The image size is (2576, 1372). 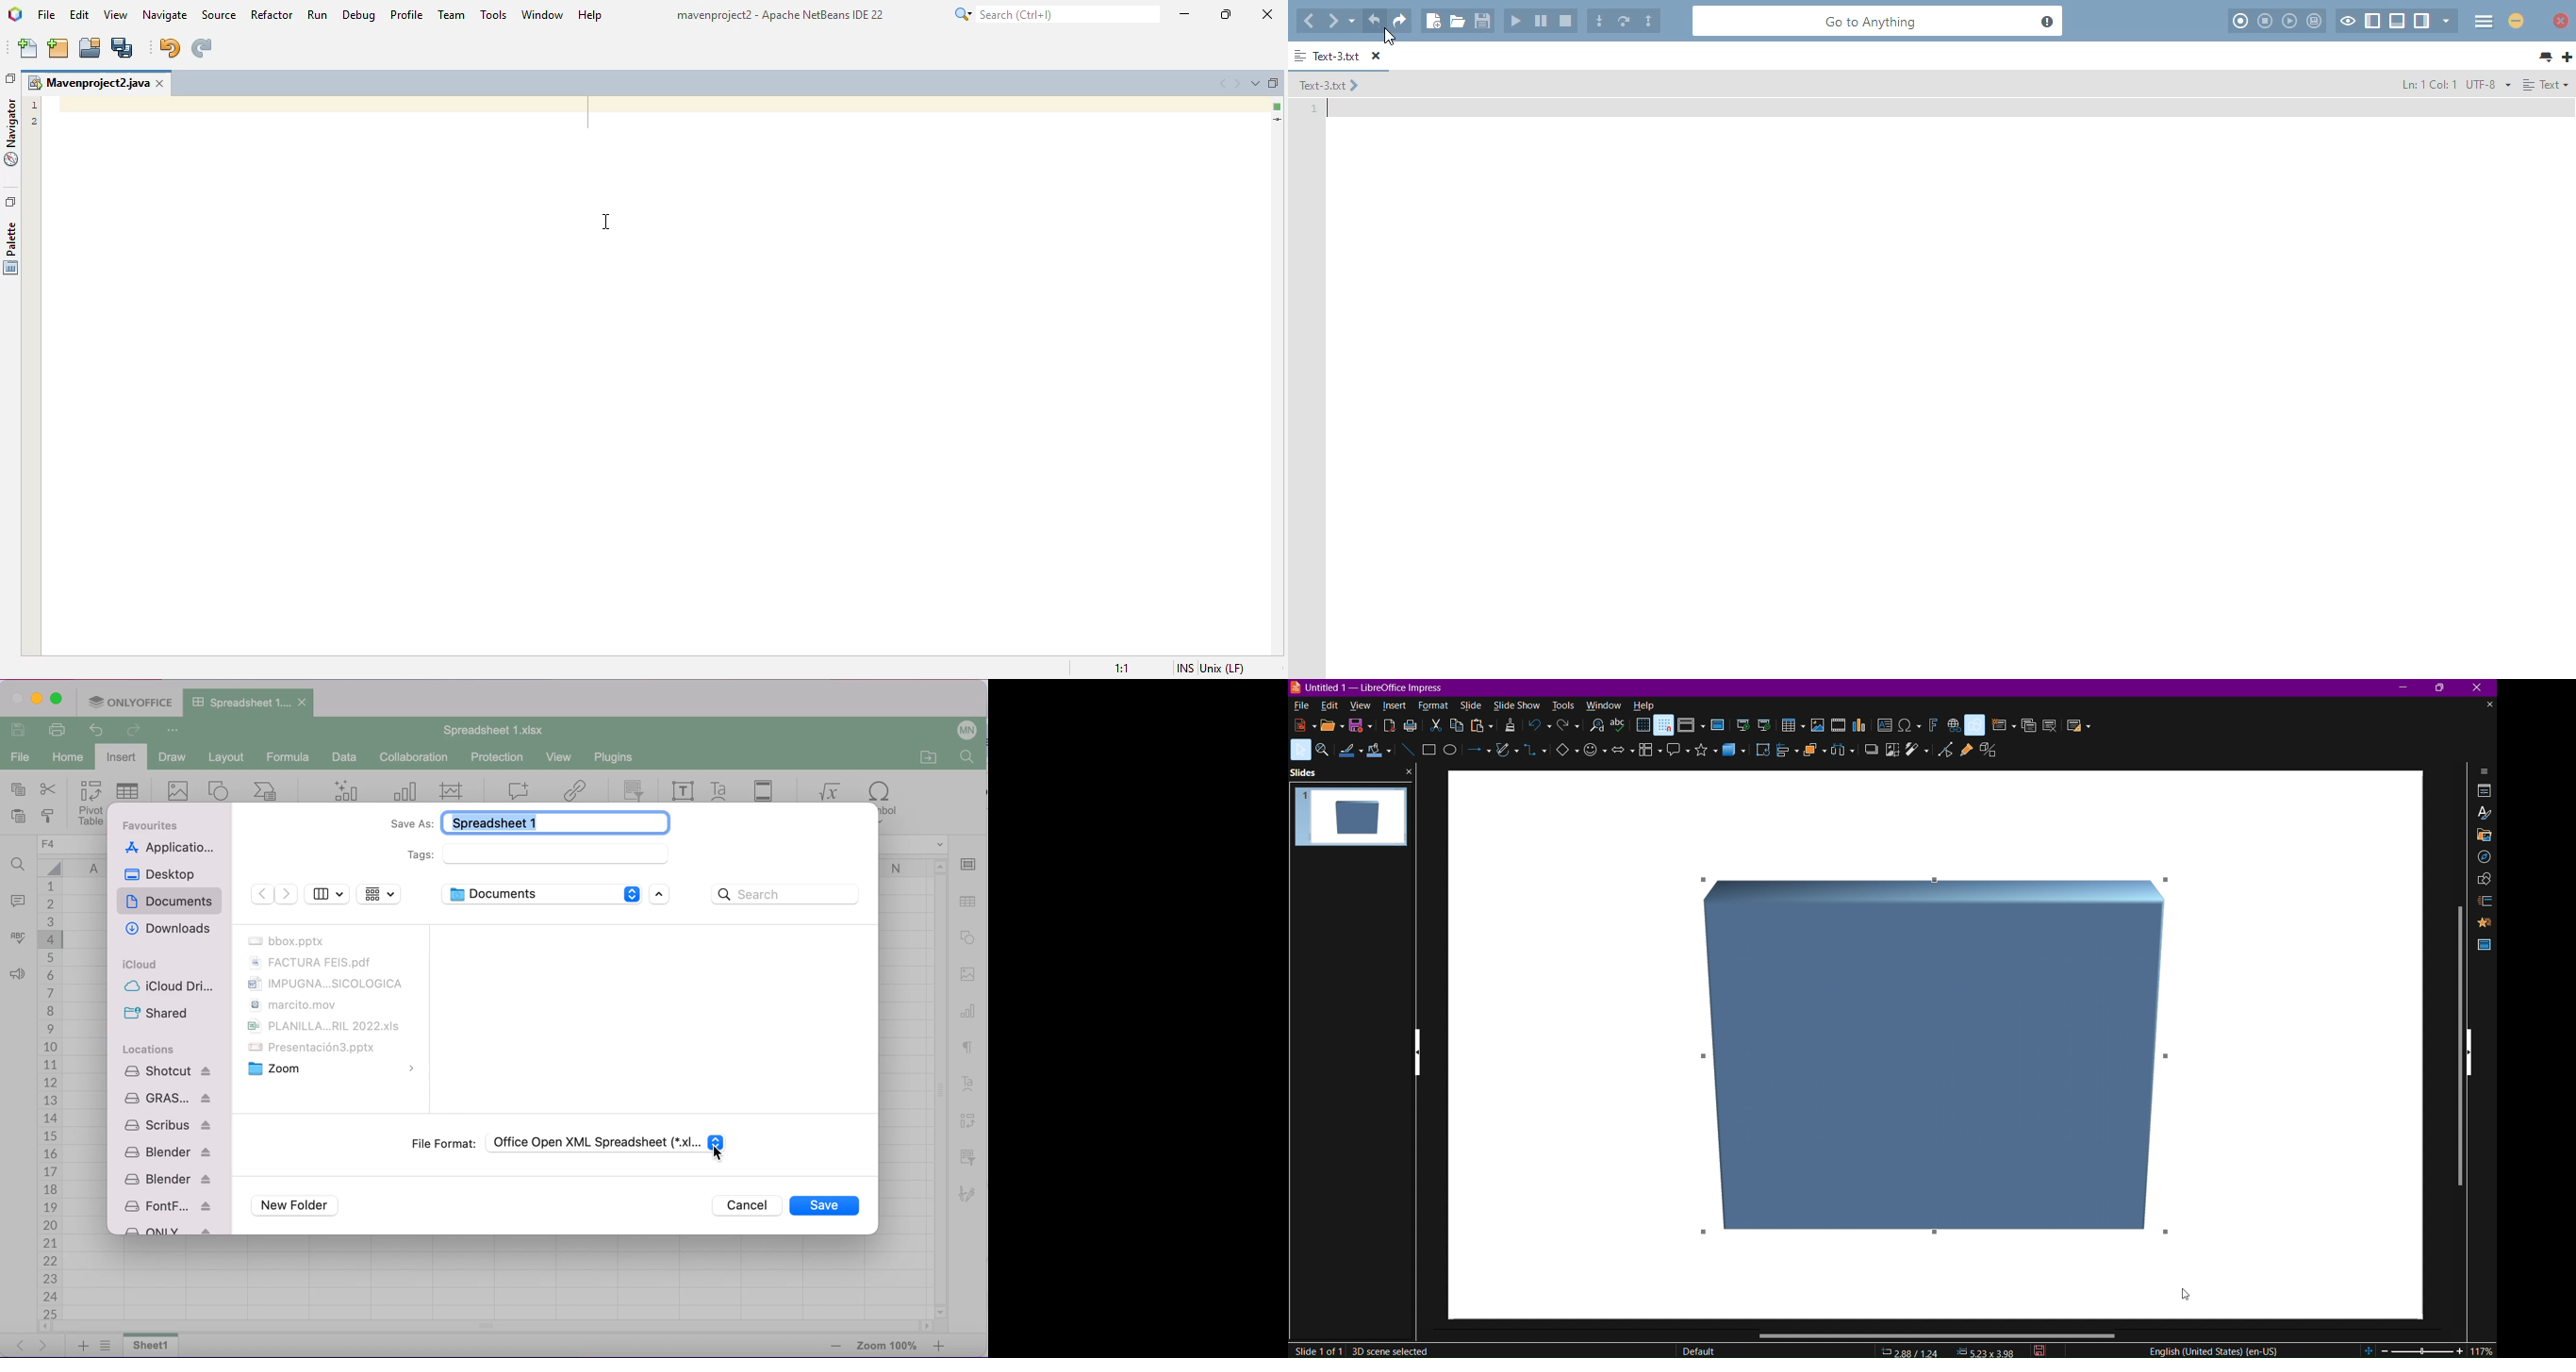 What do you see at coordinates (2469, 1053) in the screenshot?
I see `hide` at bounding box center [2469, 1053].